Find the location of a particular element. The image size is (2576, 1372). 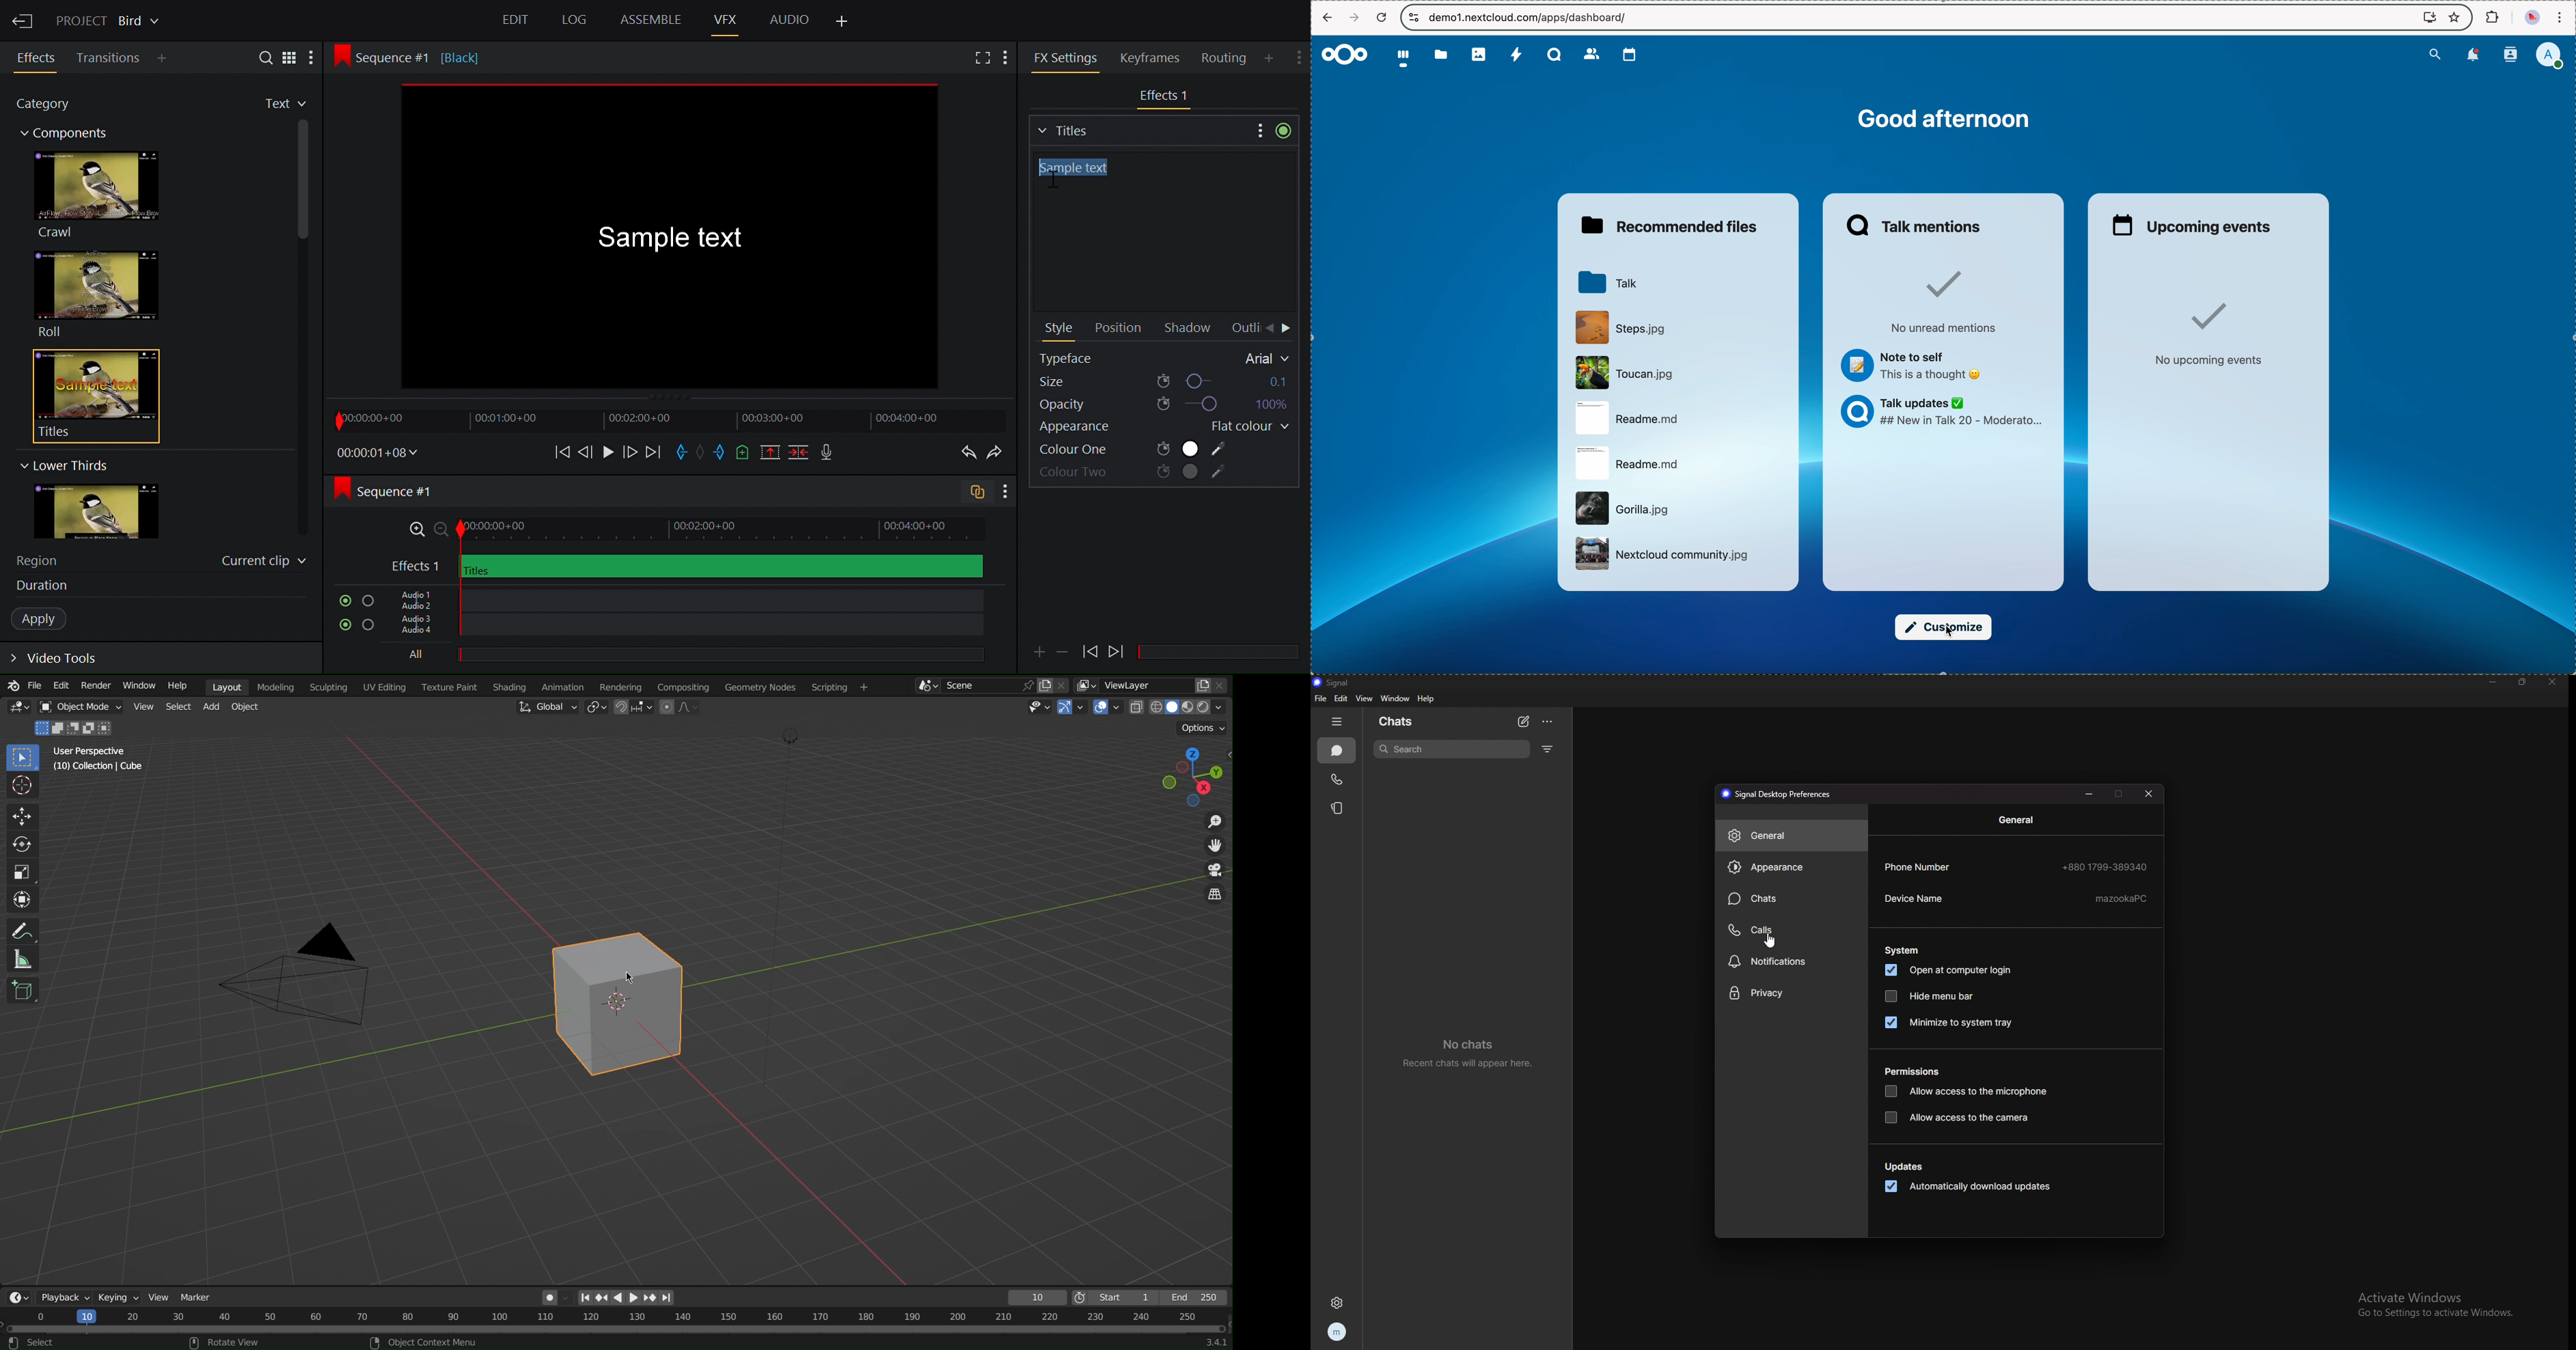

folder is located at coordinates (1438, 55).